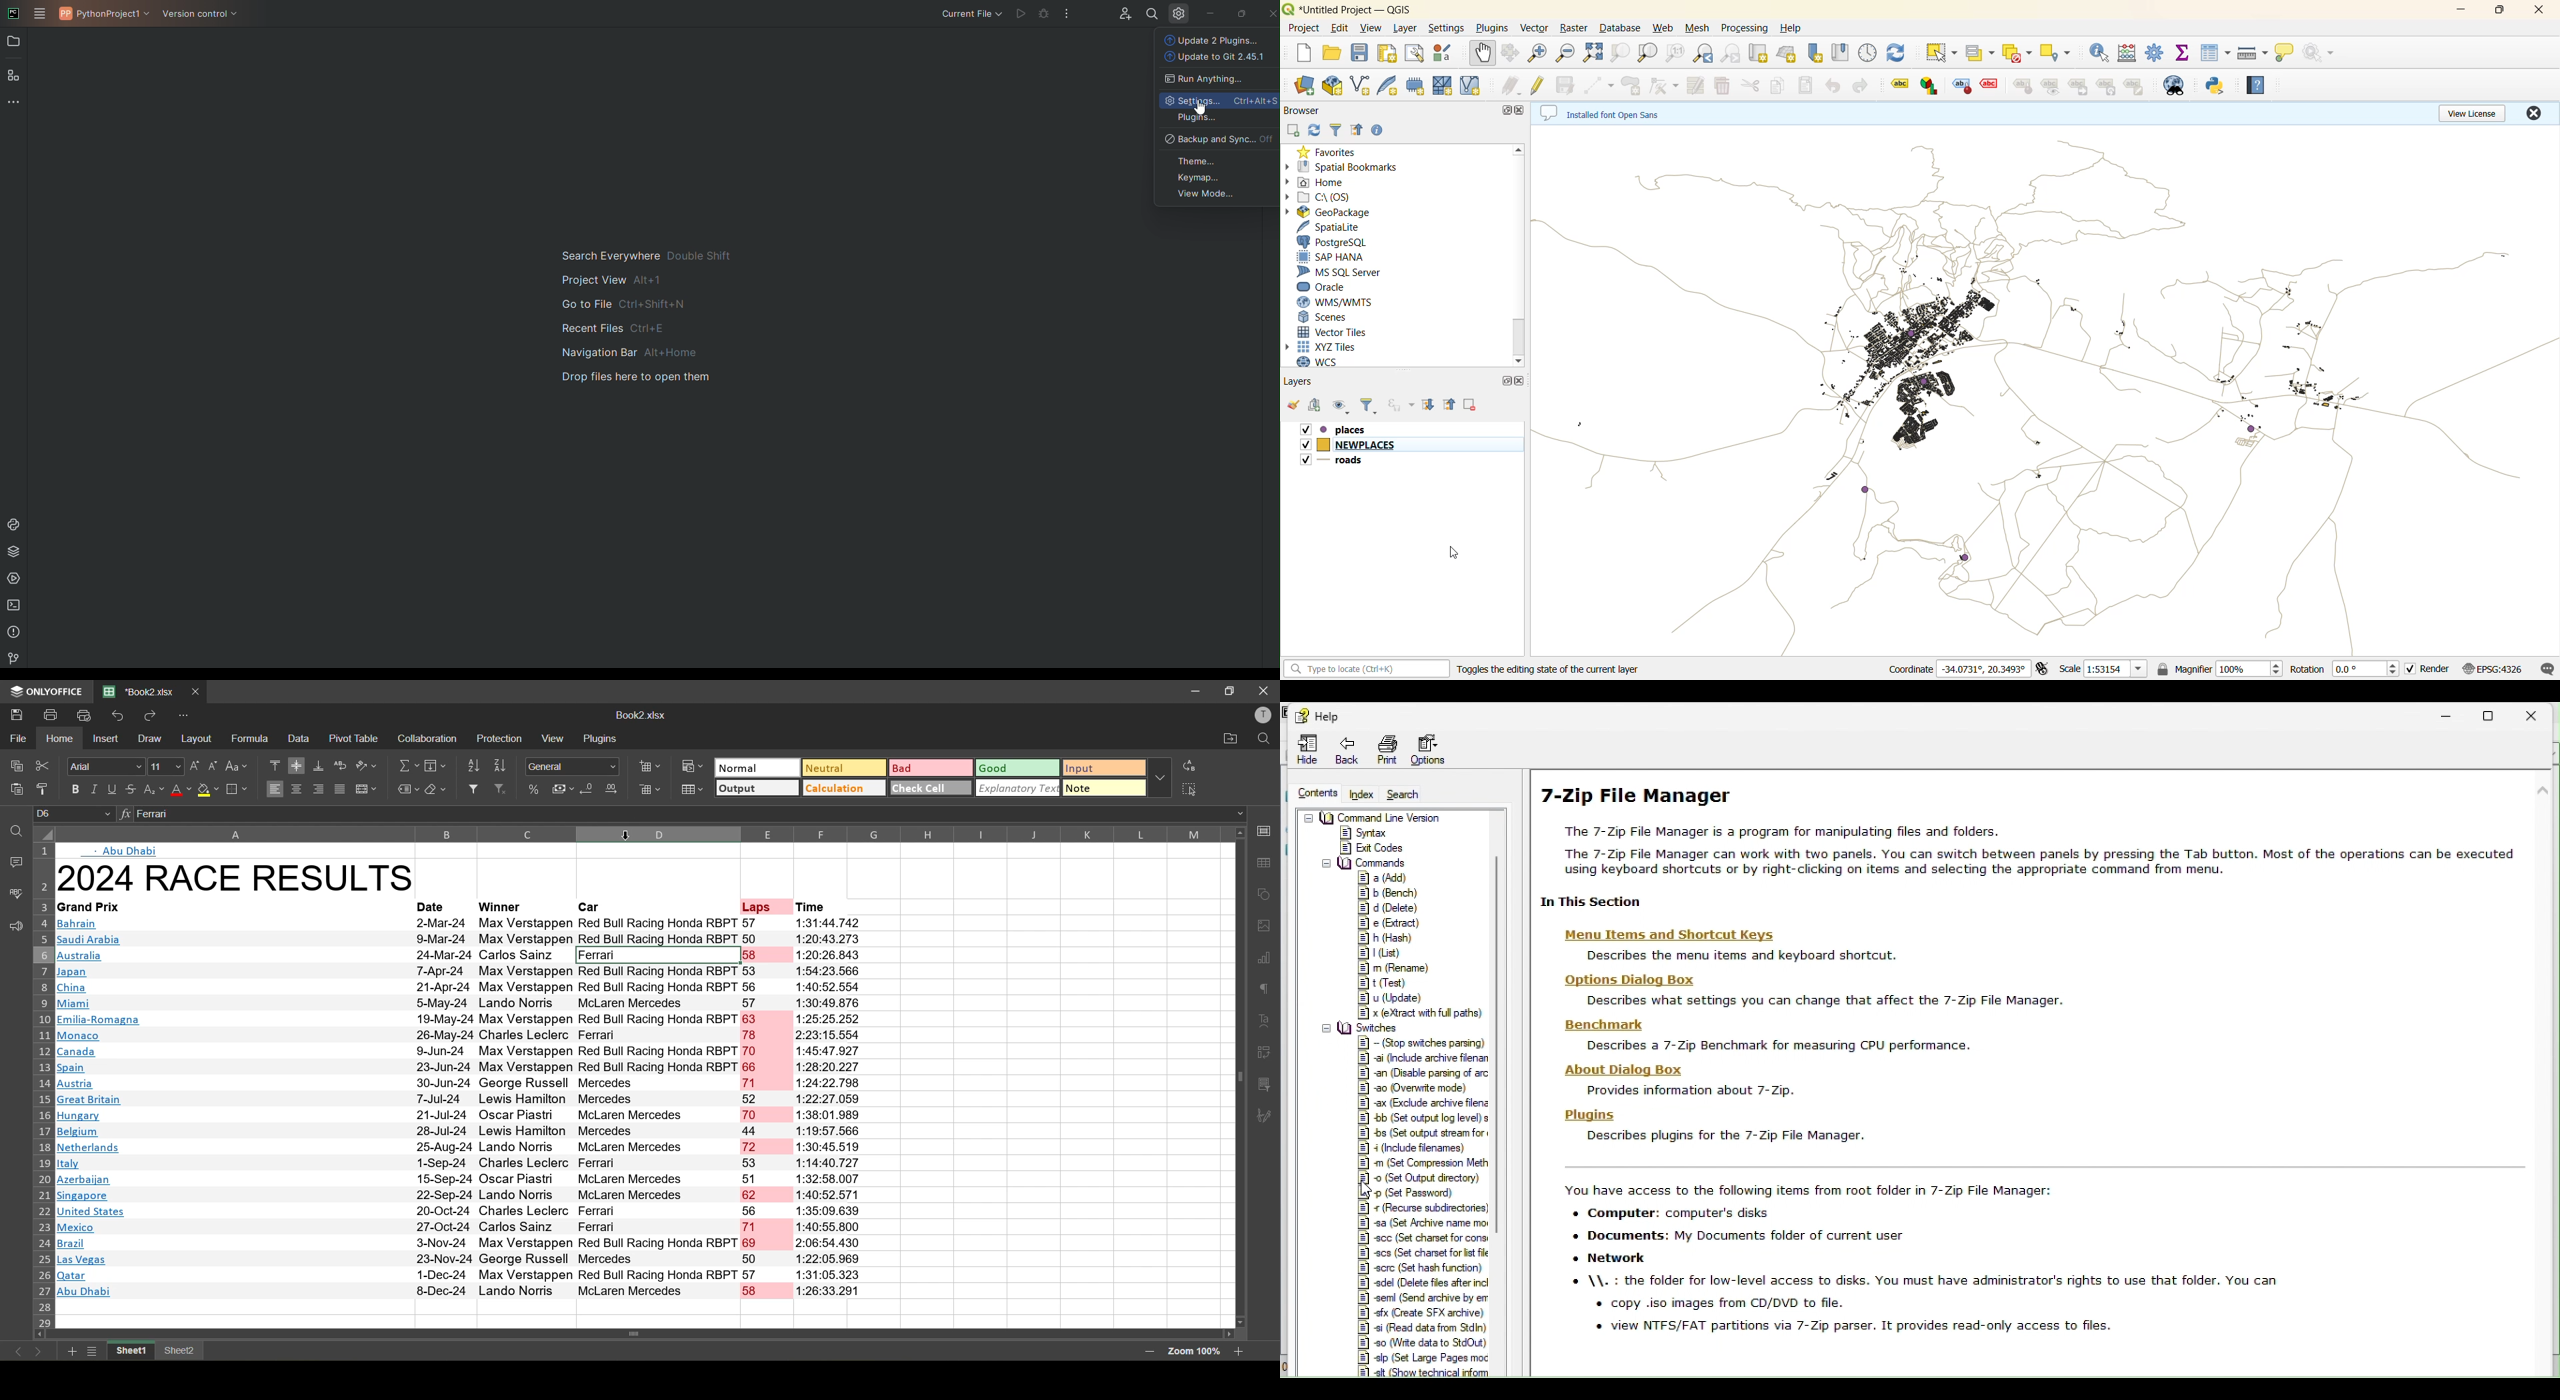 The width and height of the screenshot is (2576, 1400). I want to click on China 21-Apr-24 Nax Verstappen Red Bull Racing fonda Rr | ob 1:40:92.904, so click(461, 988).